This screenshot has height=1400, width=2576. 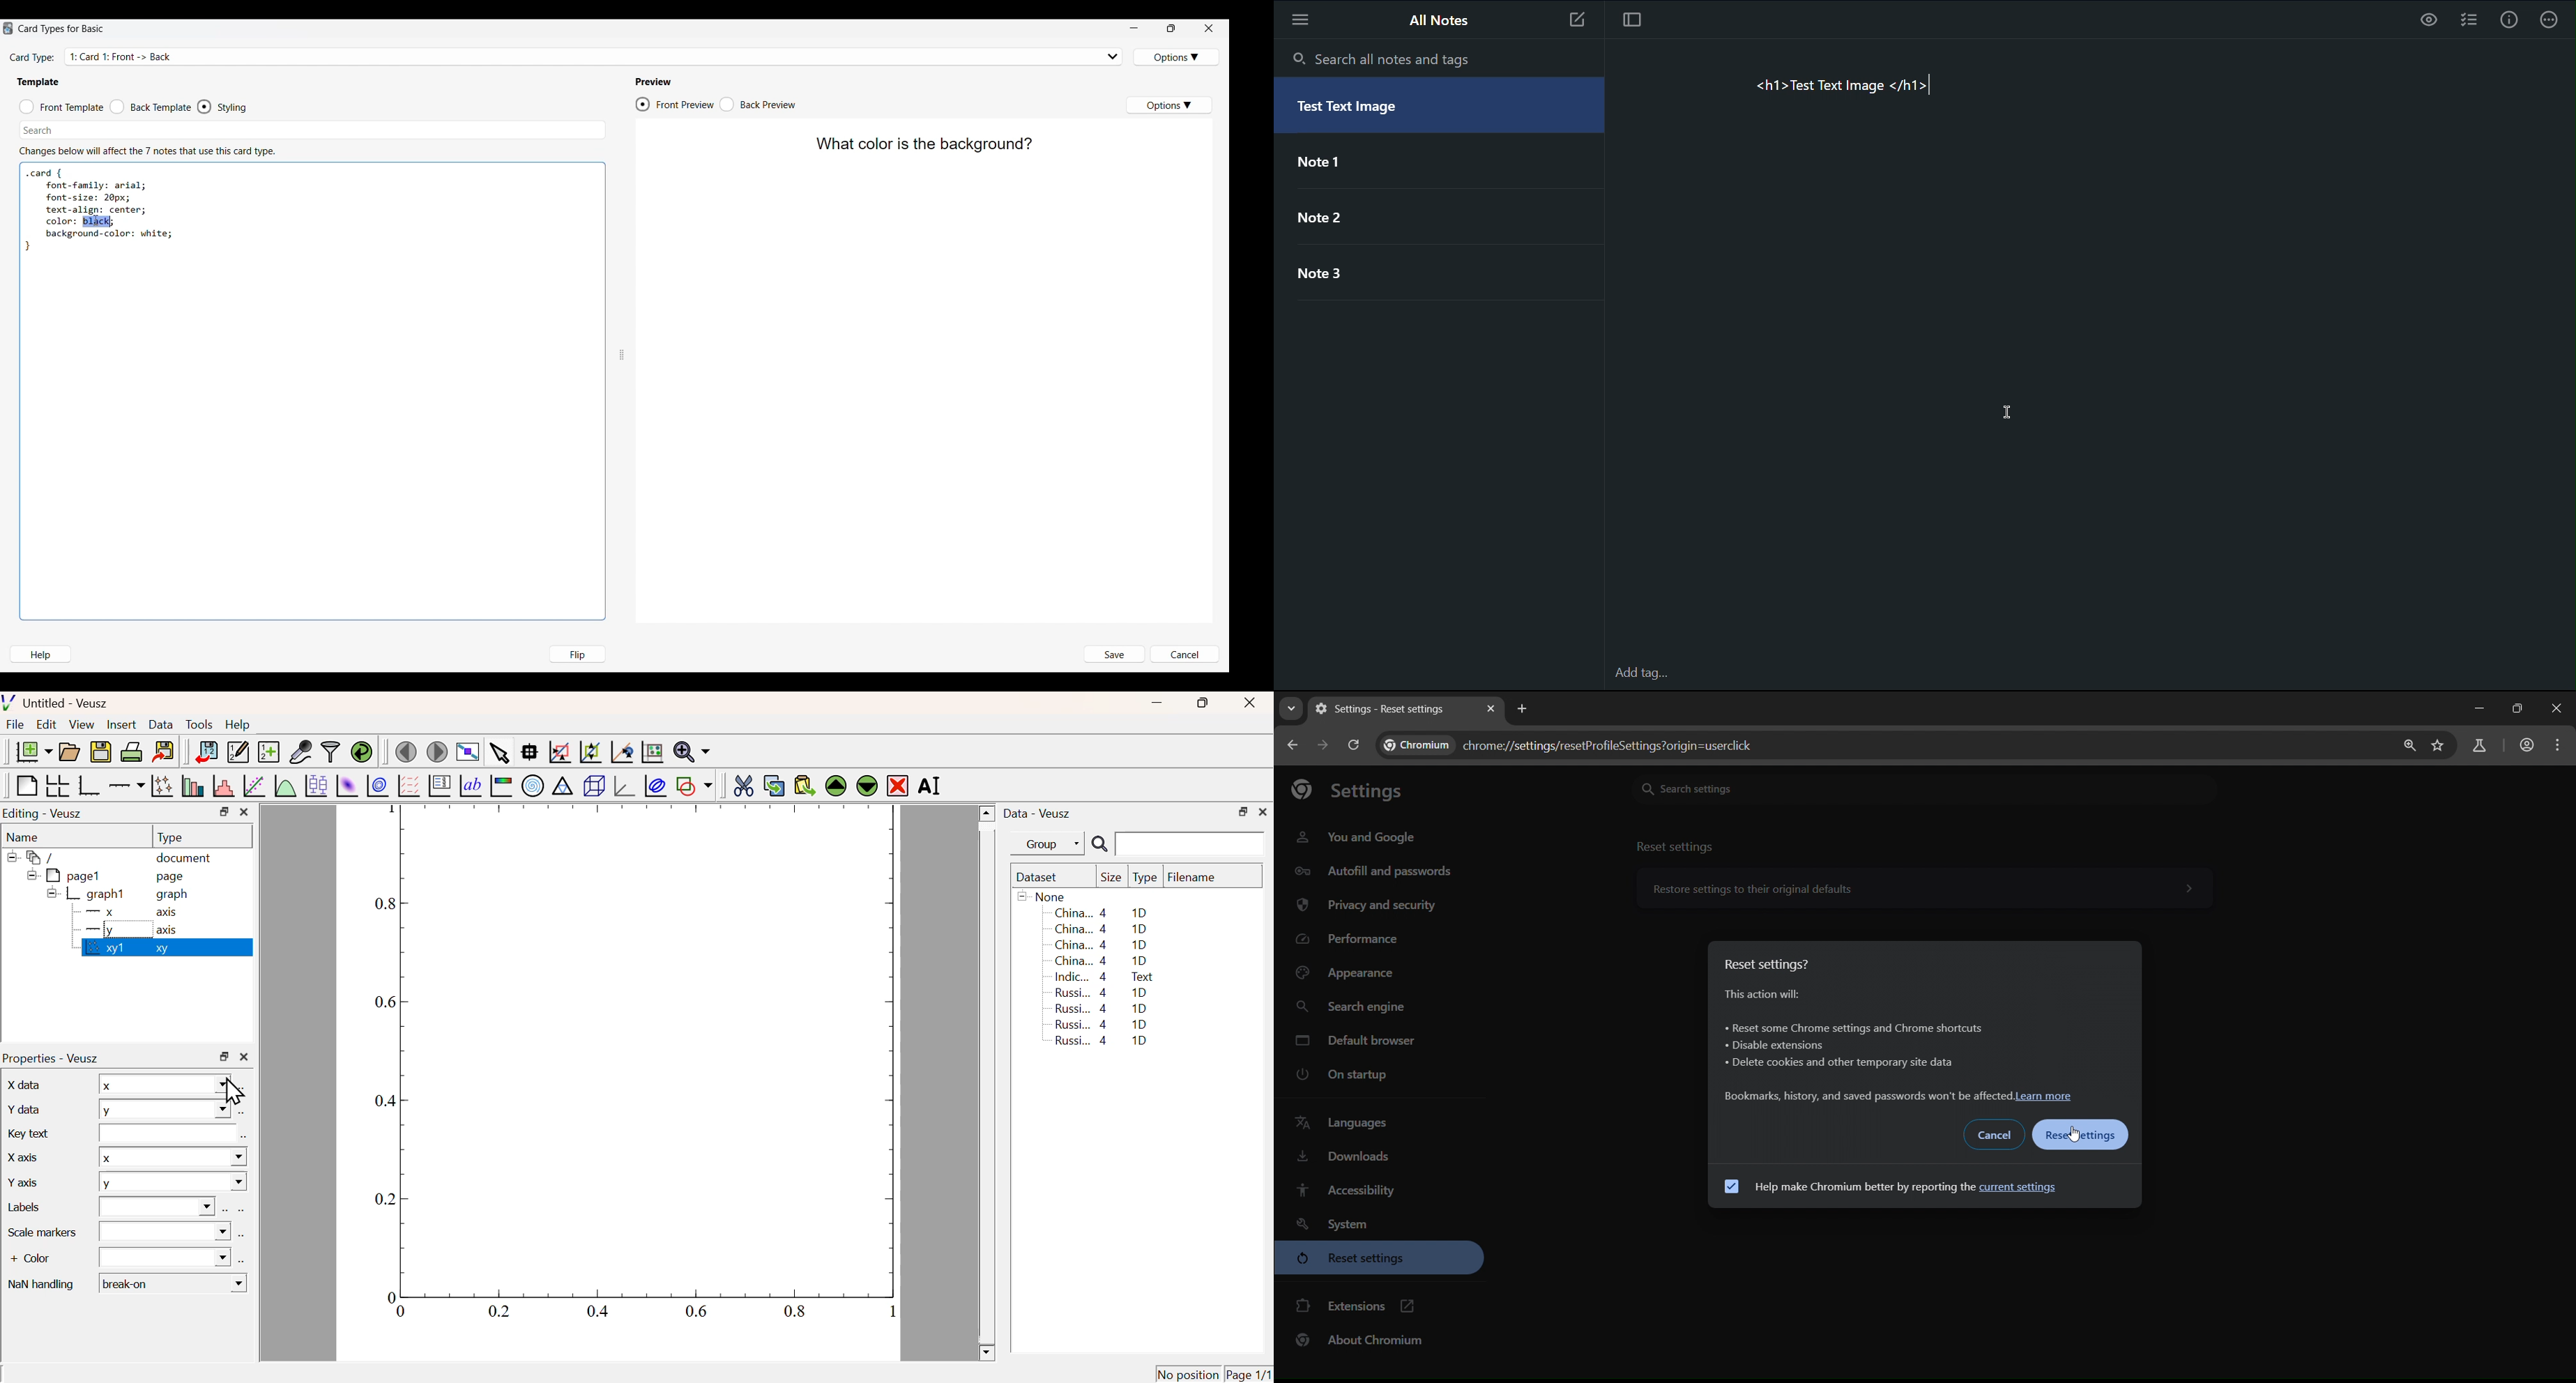 What do you see at coordinates (206, 752) in the screenshot?
I see `Import Data` at bounding box center [206, 752].